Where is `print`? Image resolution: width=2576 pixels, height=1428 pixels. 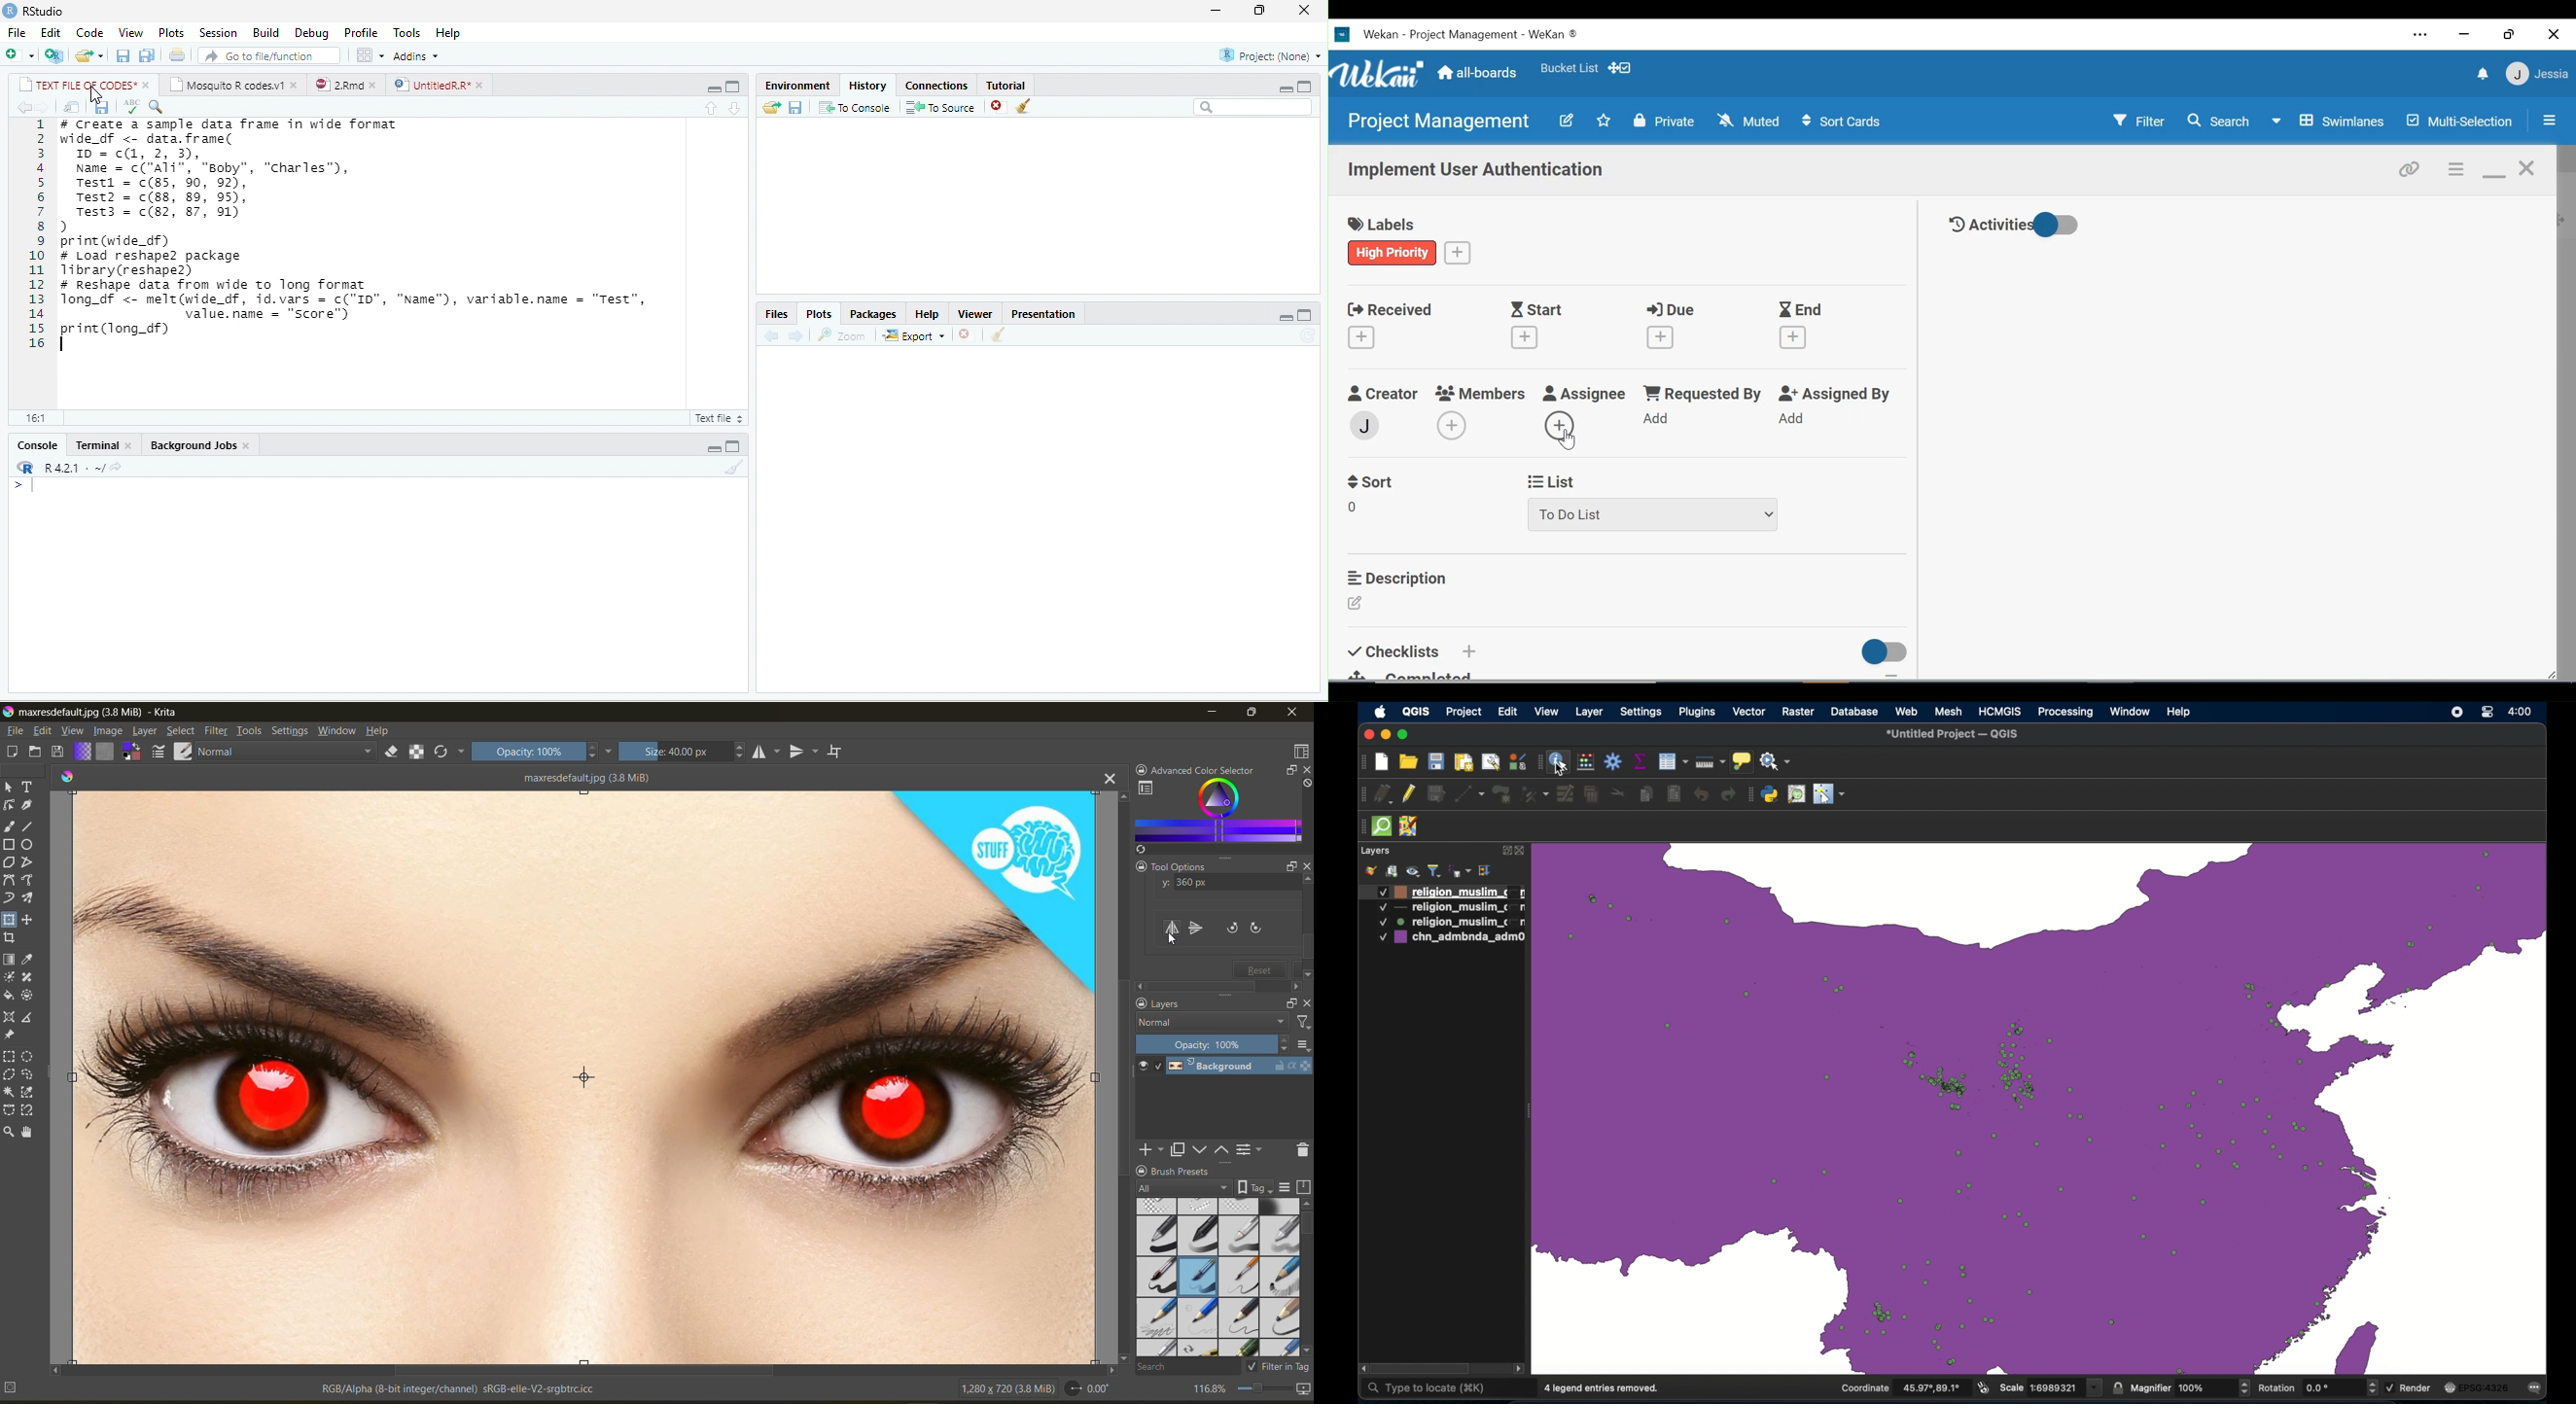 print is located at coordinates (178, 55).